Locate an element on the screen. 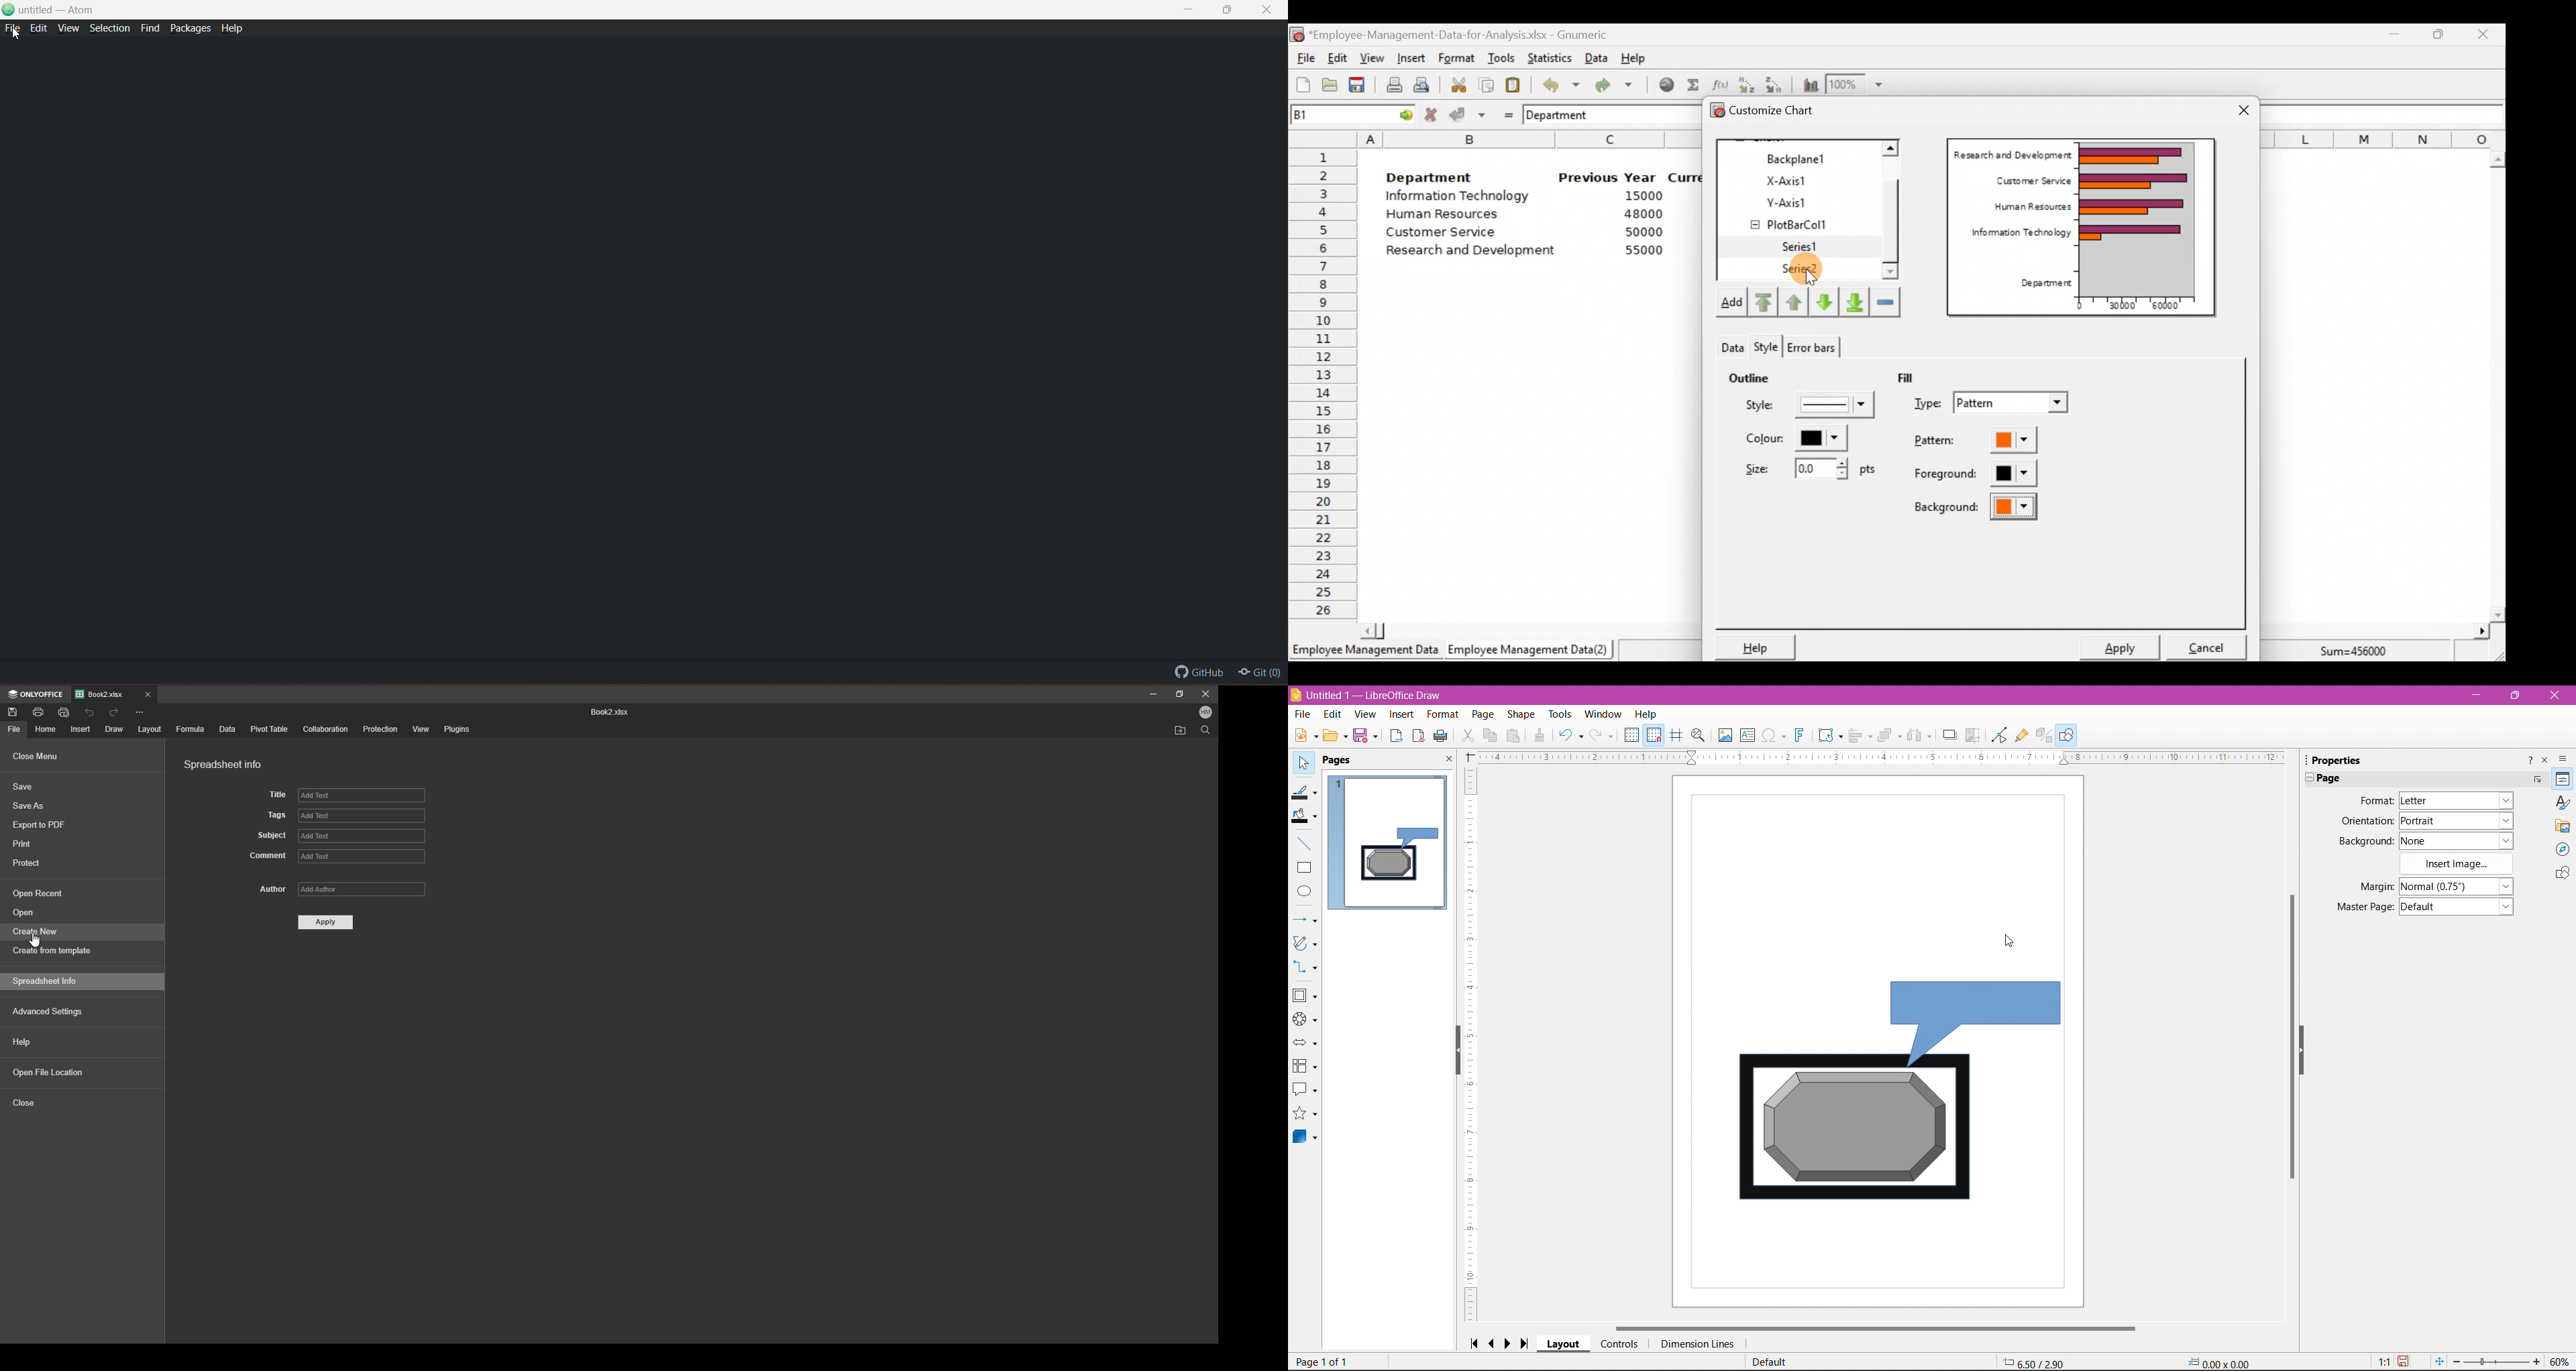 The width and height of the screenshot is (2576, 1372). Show Draw Functions is located at coordinates (2068, 734).